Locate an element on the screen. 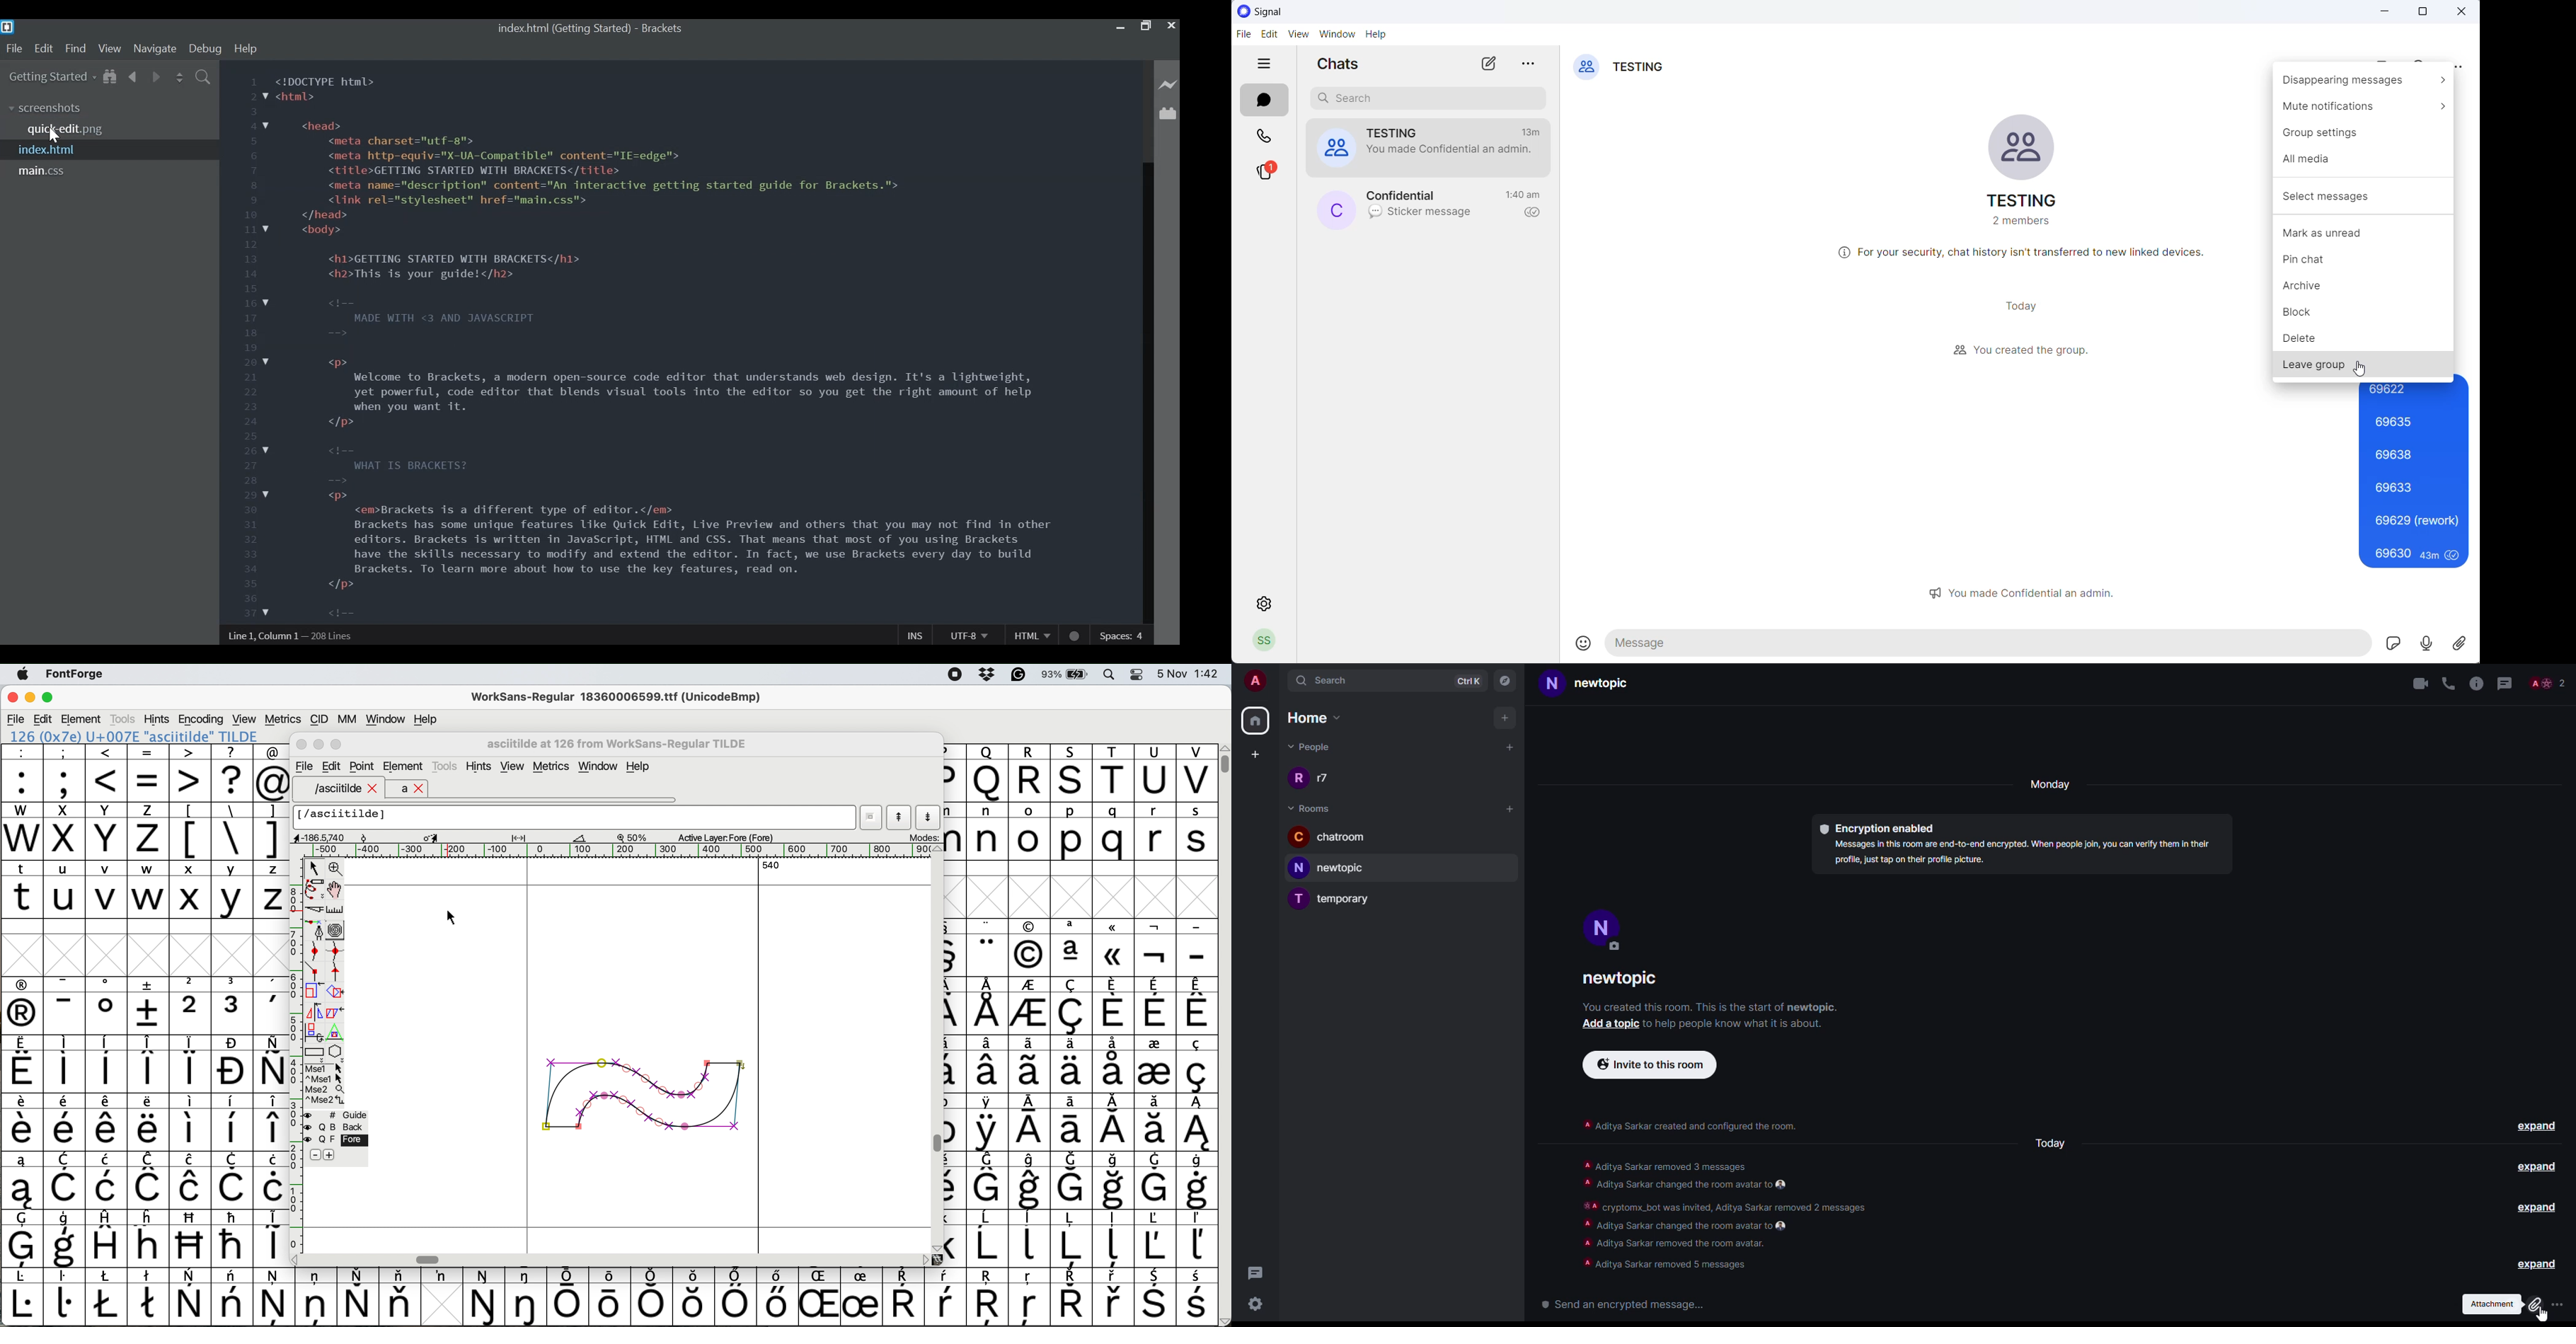 The height and width of the screenshot is (1344, 2576). attach is located at coordinates (2563, 1304).